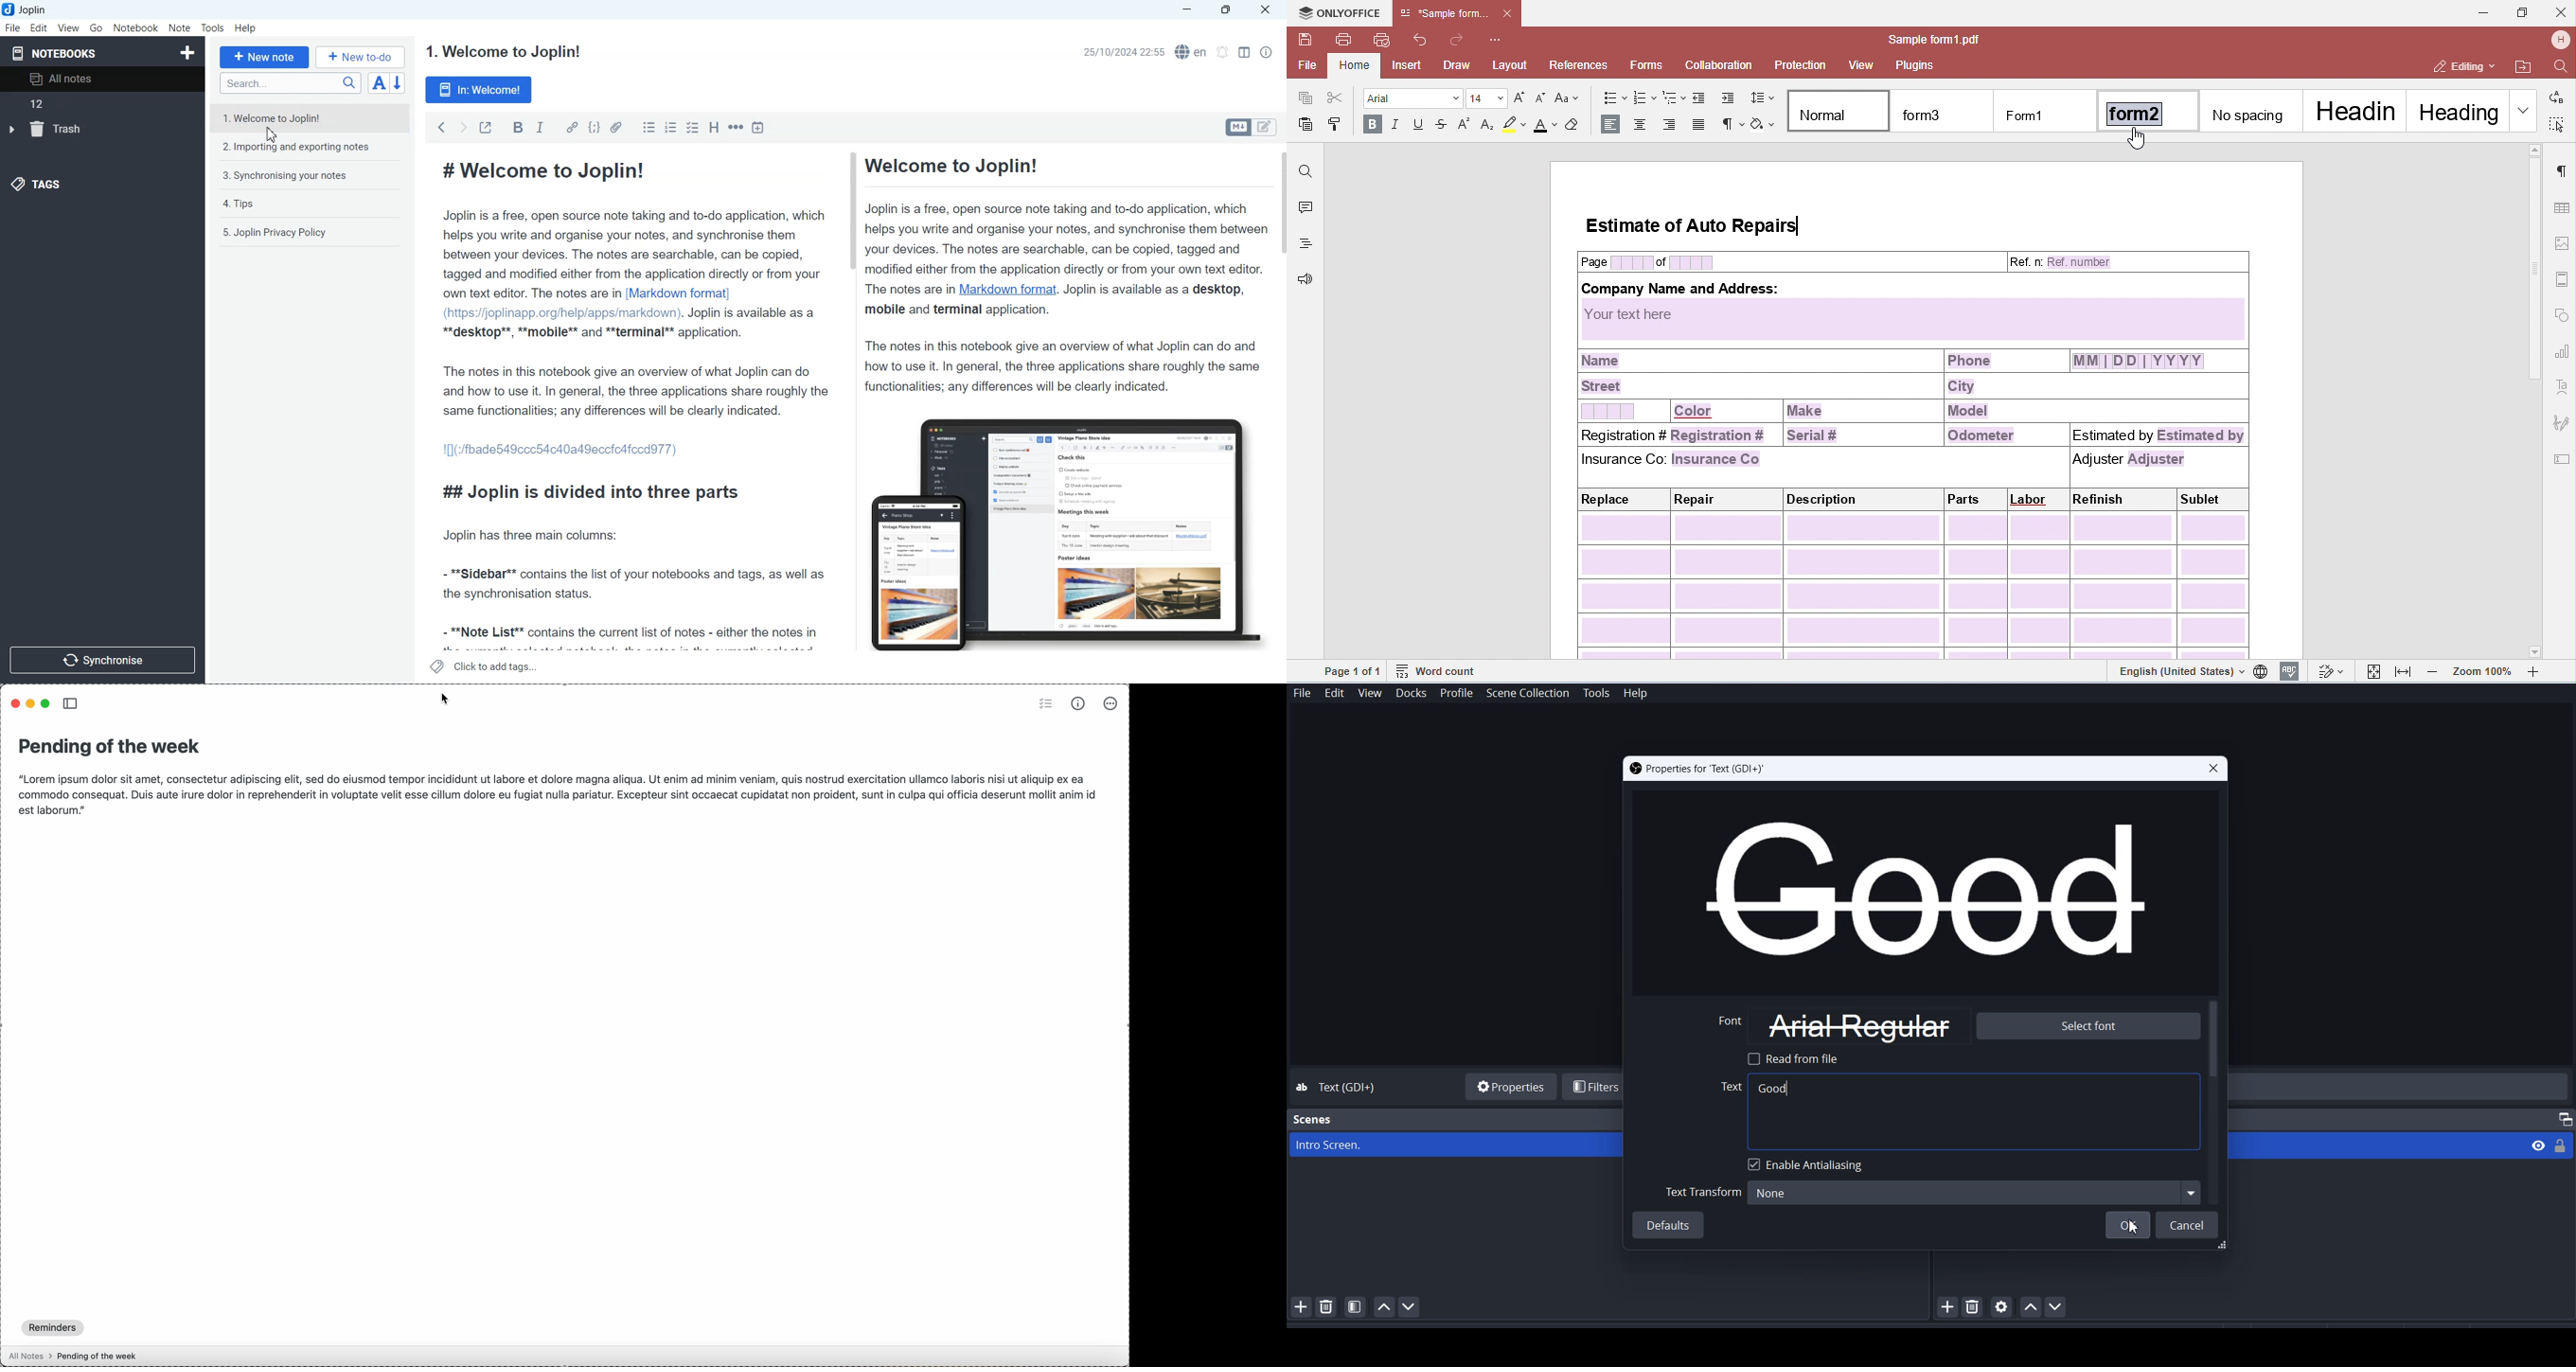 This screenshot has height=1372, width=2576. Describe the element at coordinates (1264, 10) in the screenshot. I see `Close` at that location.